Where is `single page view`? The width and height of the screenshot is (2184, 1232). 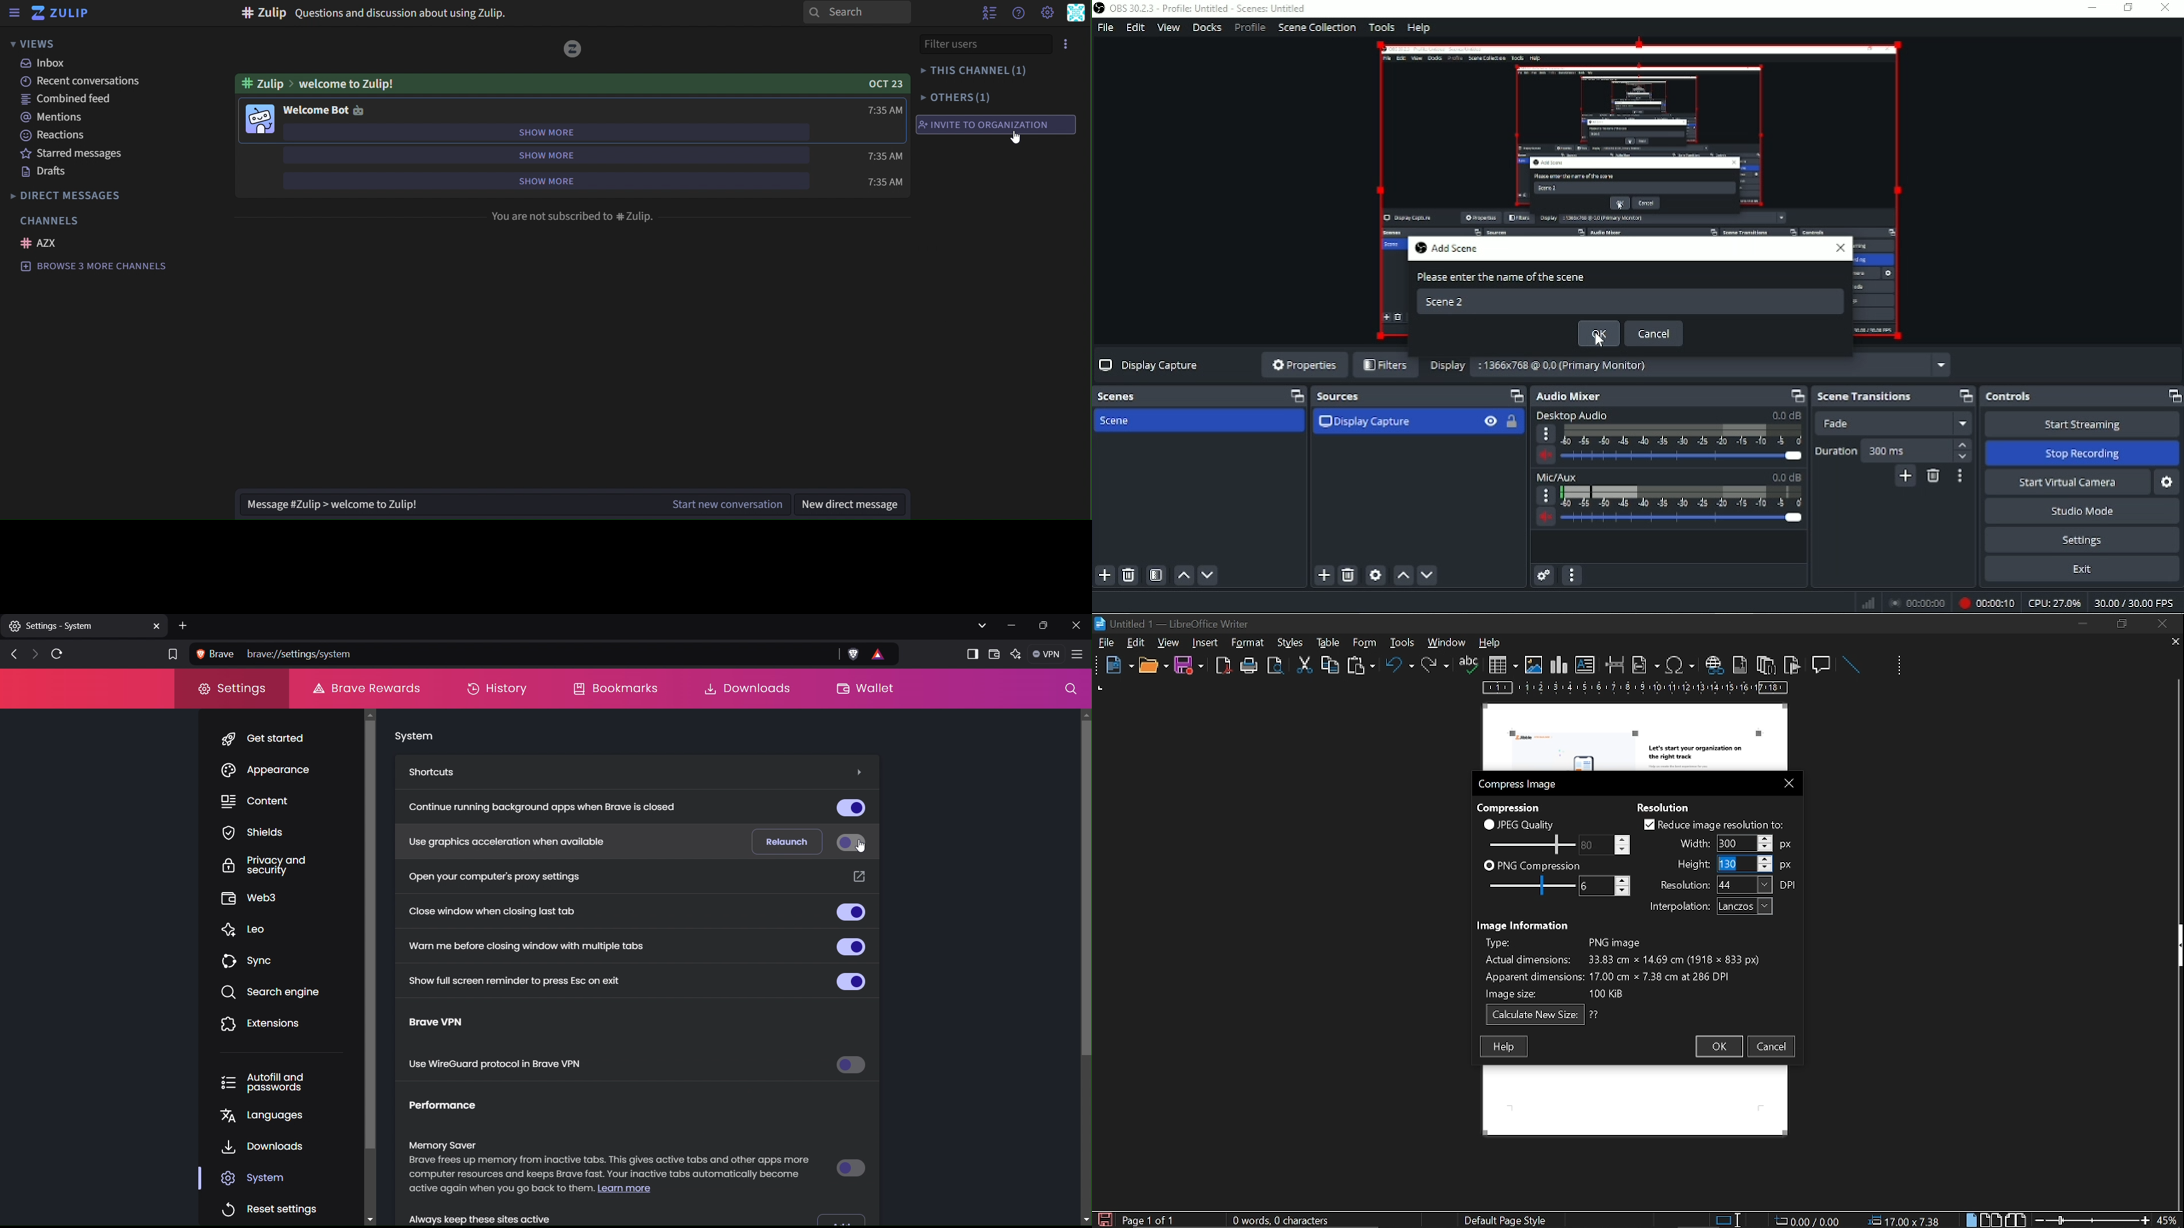
single page view is located at coordinates (1974, 1219).